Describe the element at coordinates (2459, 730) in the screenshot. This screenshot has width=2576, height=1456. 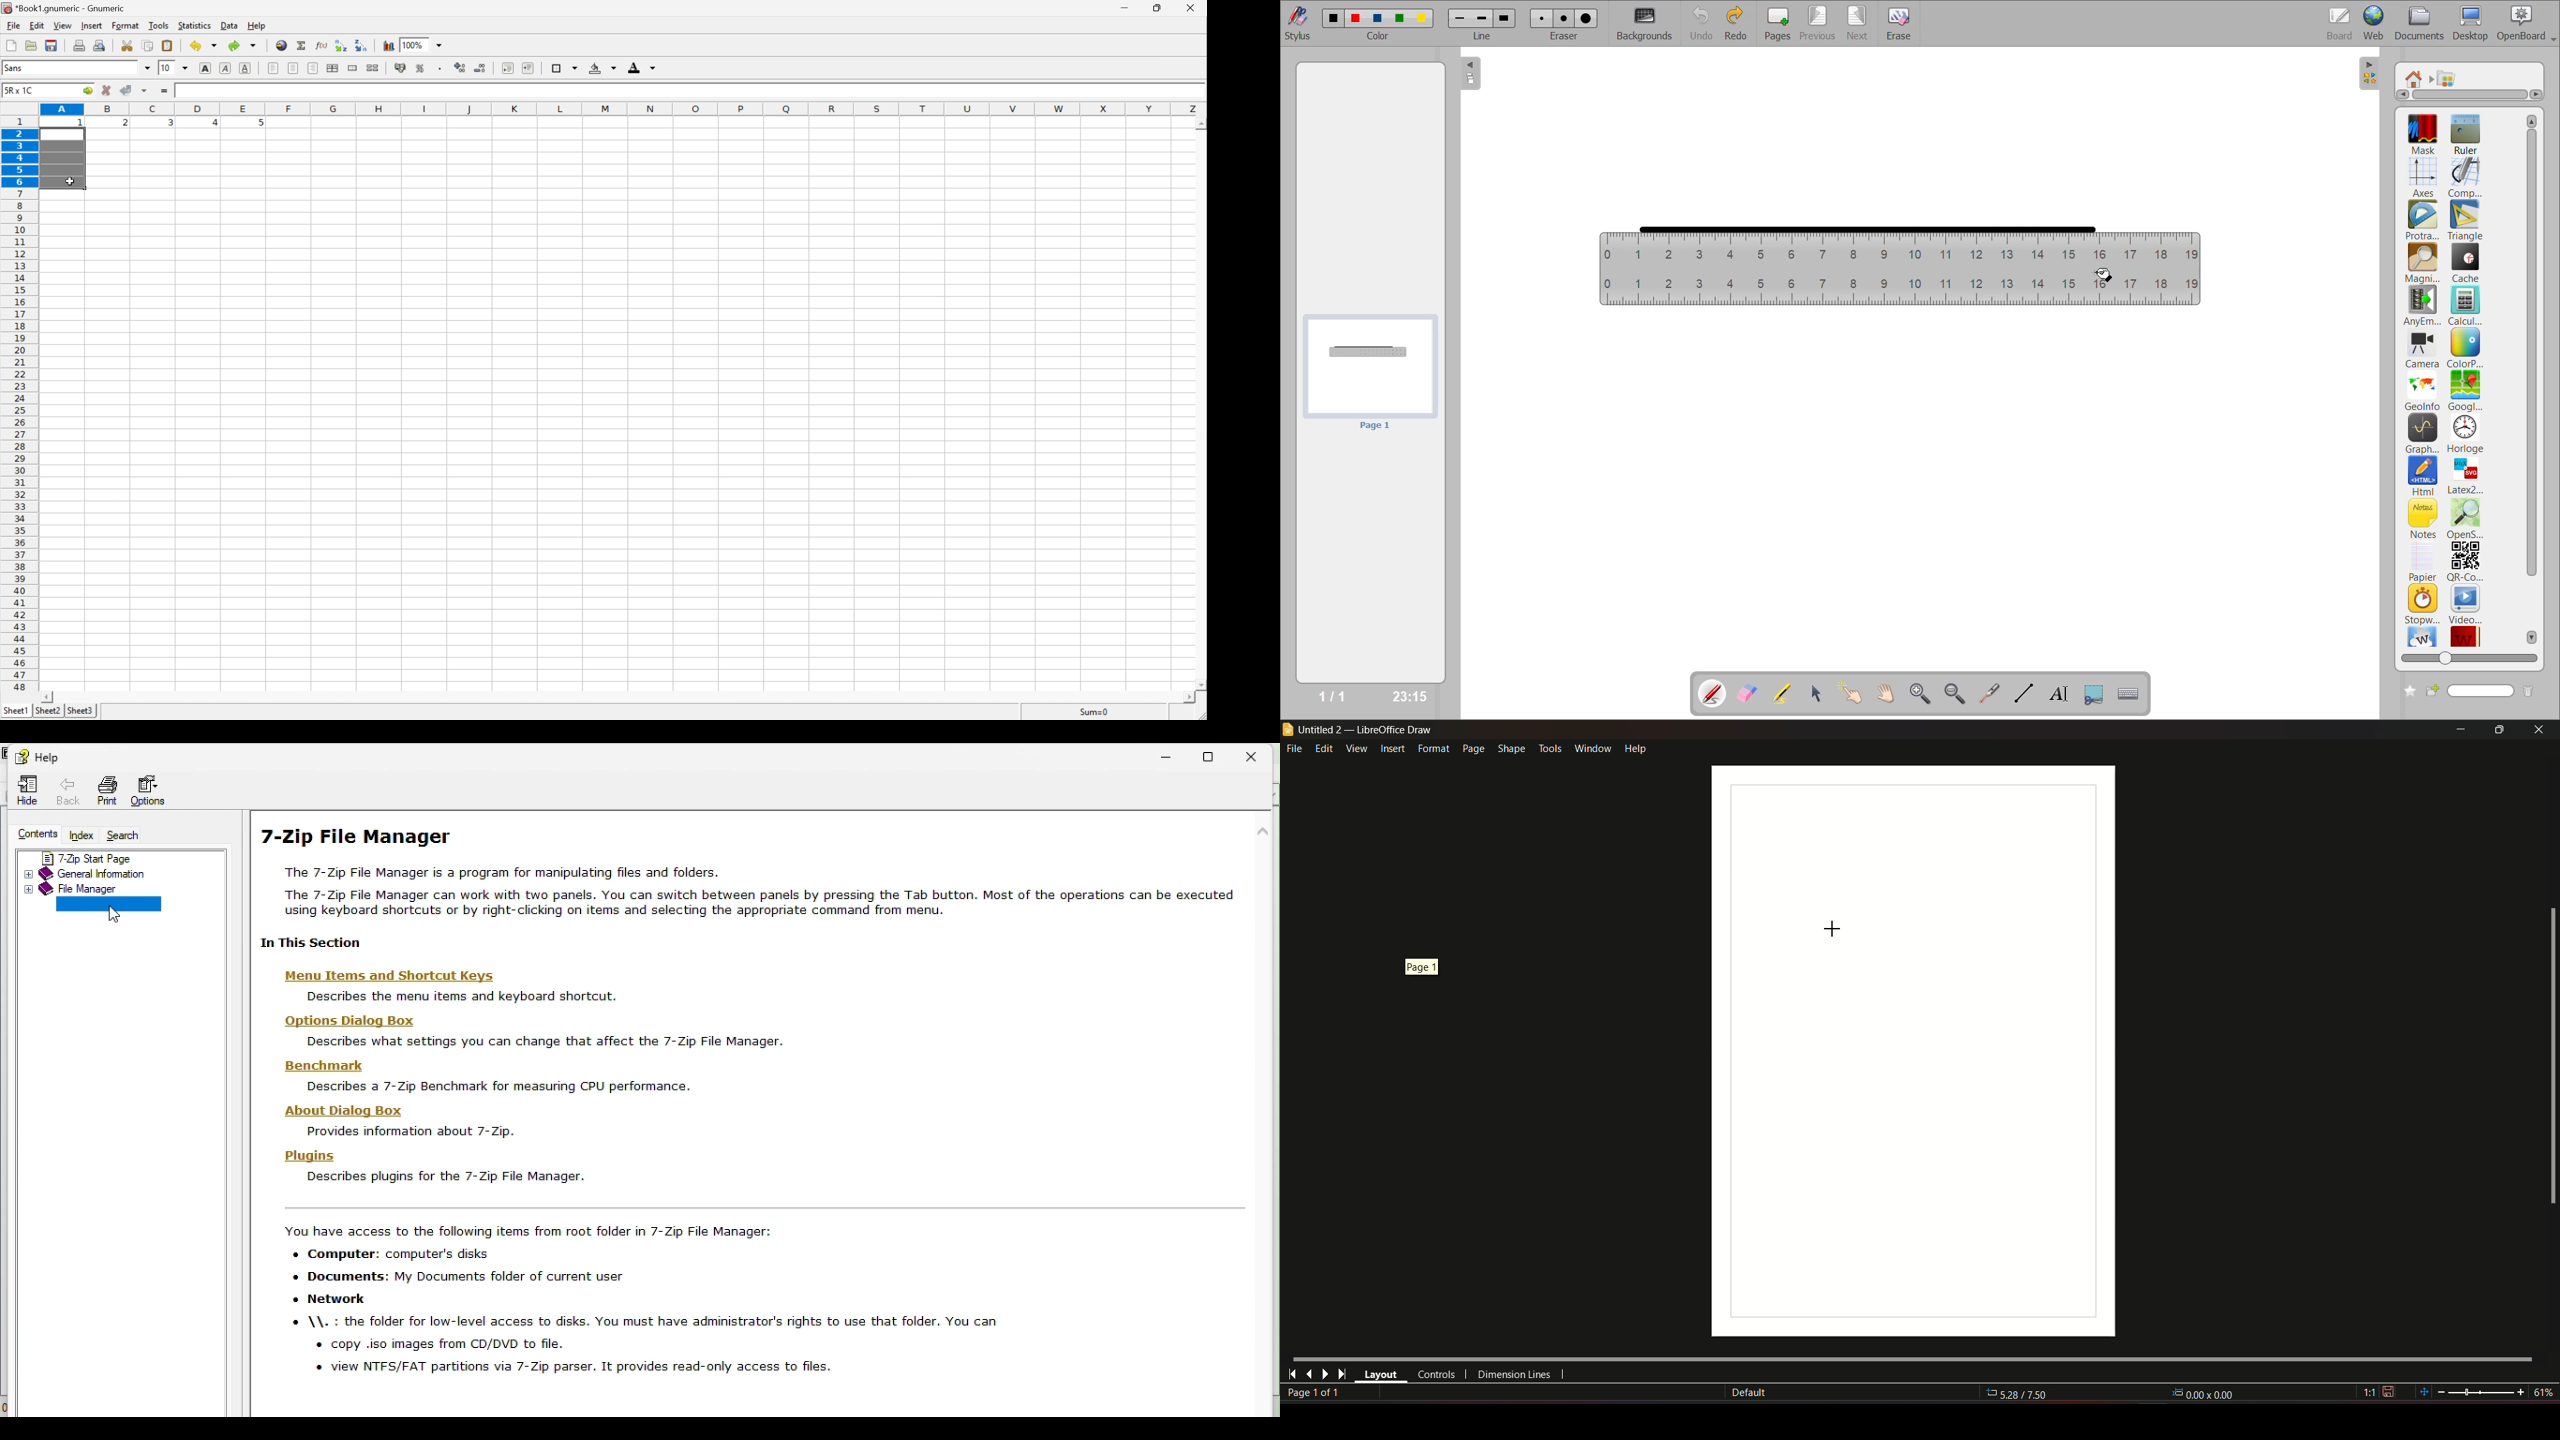
I see `minimize` at that location.